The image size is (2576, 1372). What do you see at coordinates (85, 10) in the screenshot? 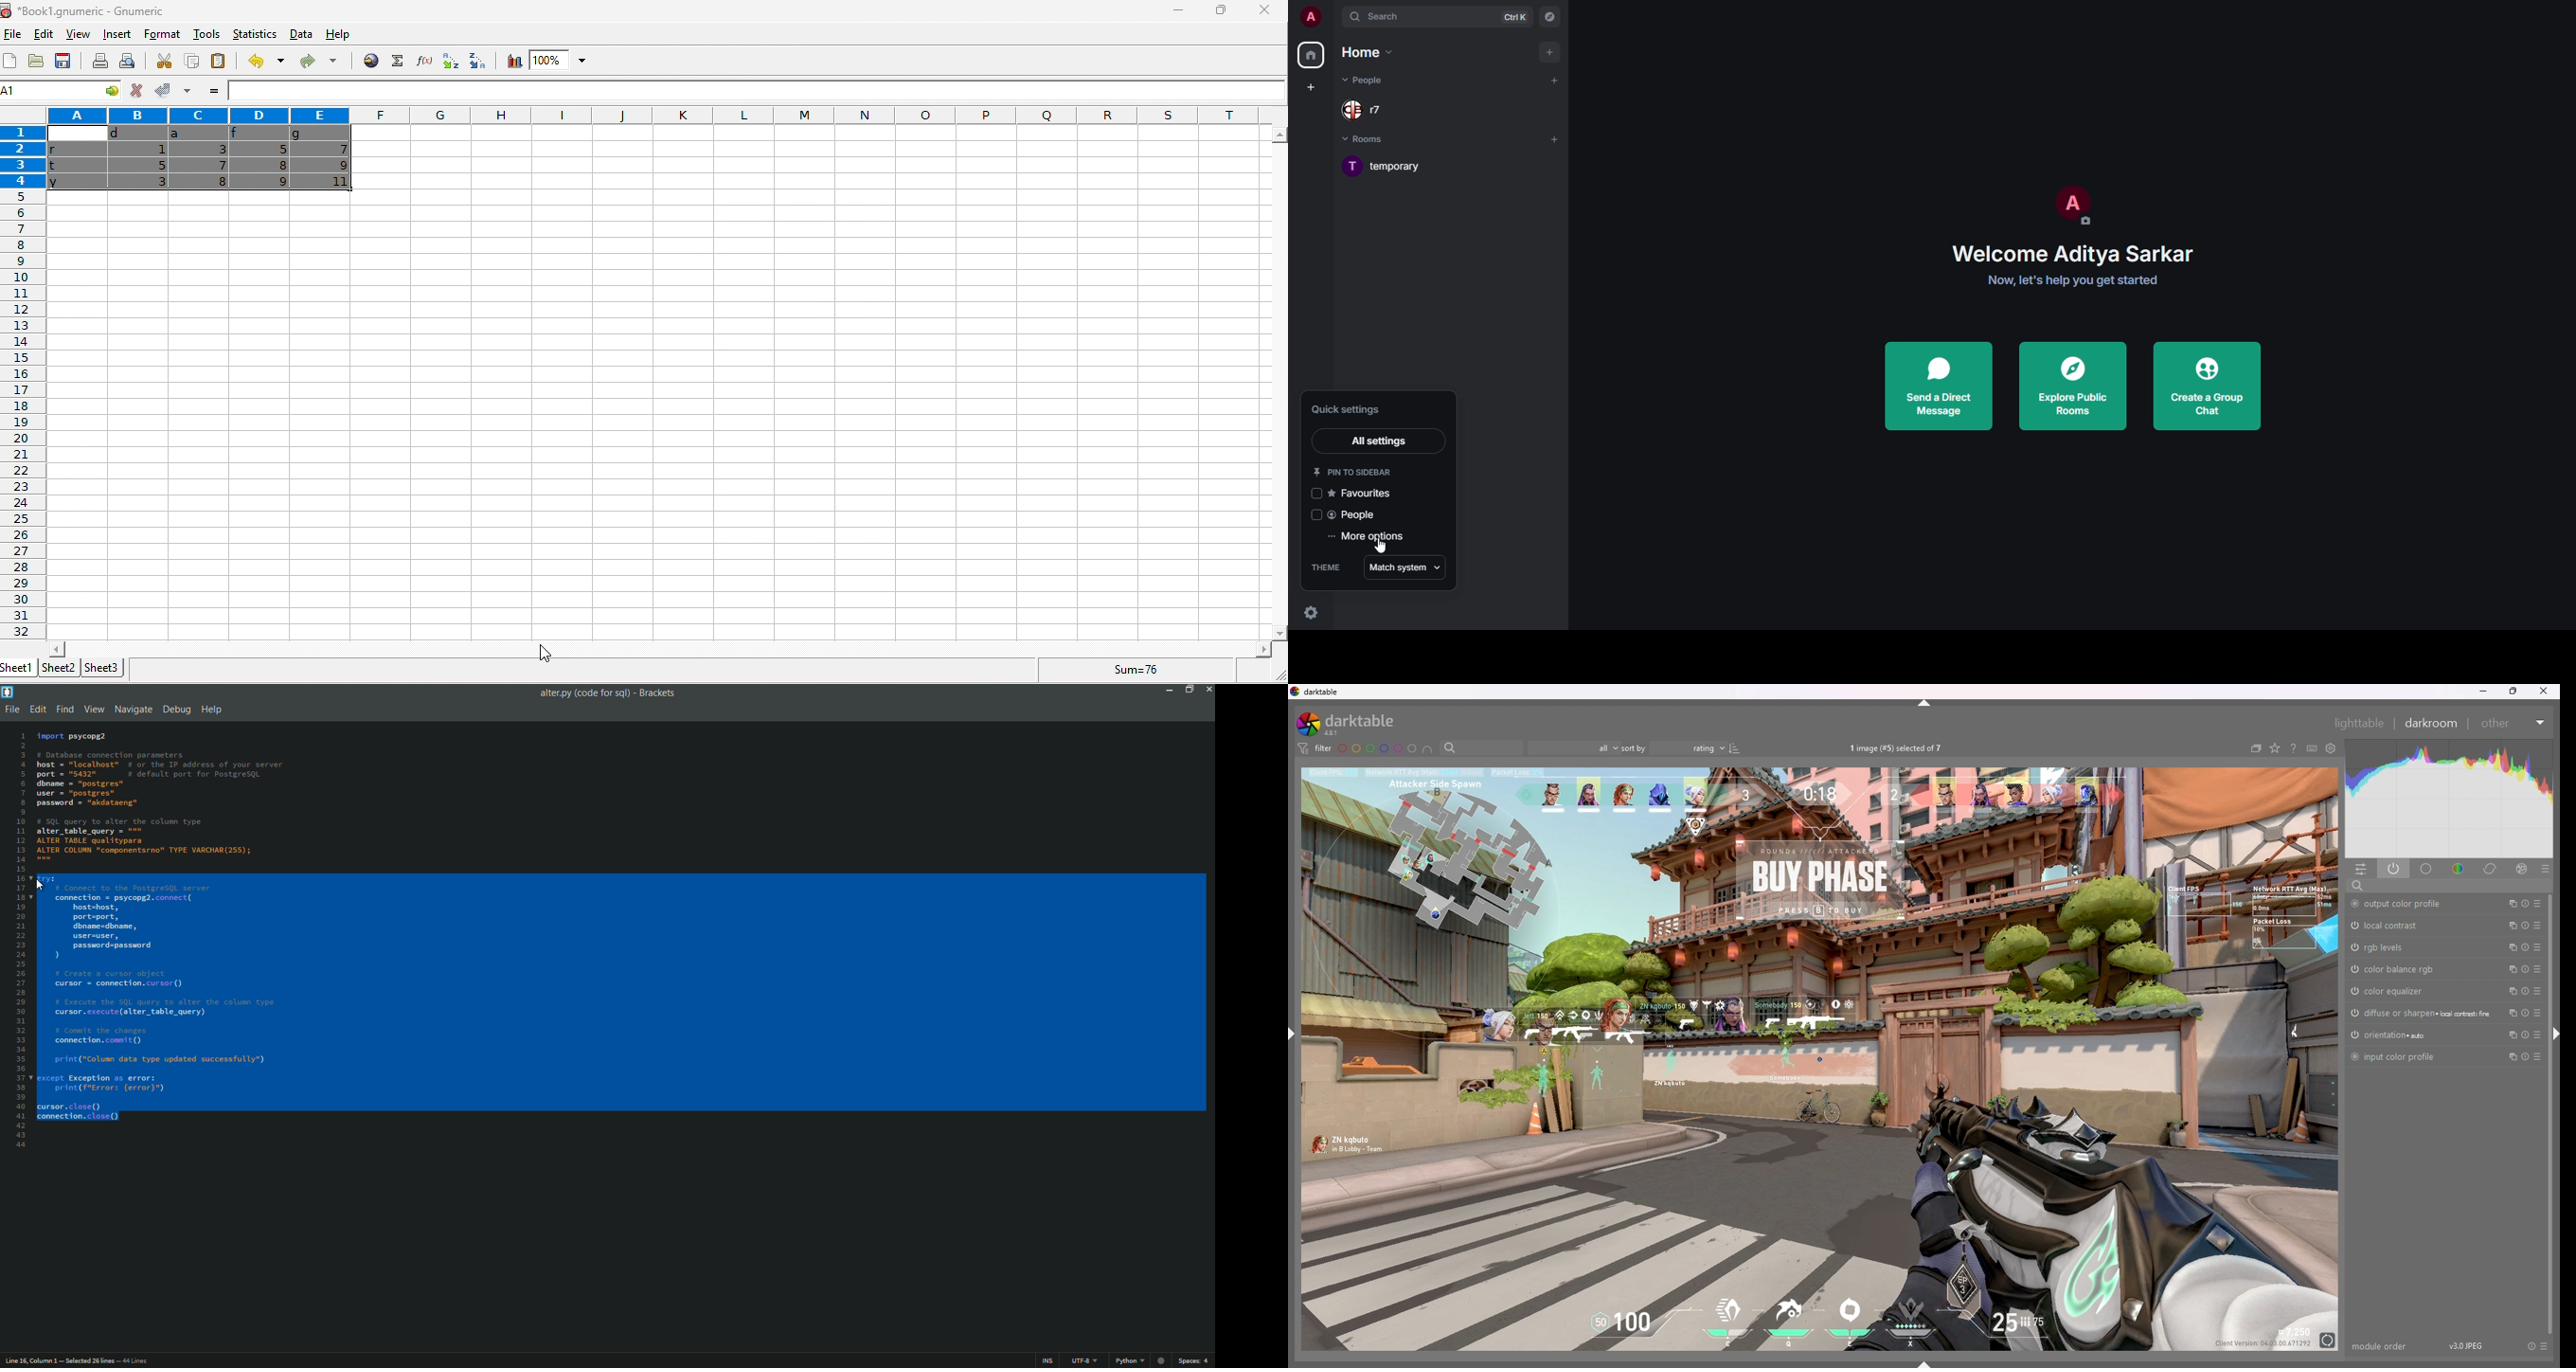
I see `title` at bounding box center [85, 10].